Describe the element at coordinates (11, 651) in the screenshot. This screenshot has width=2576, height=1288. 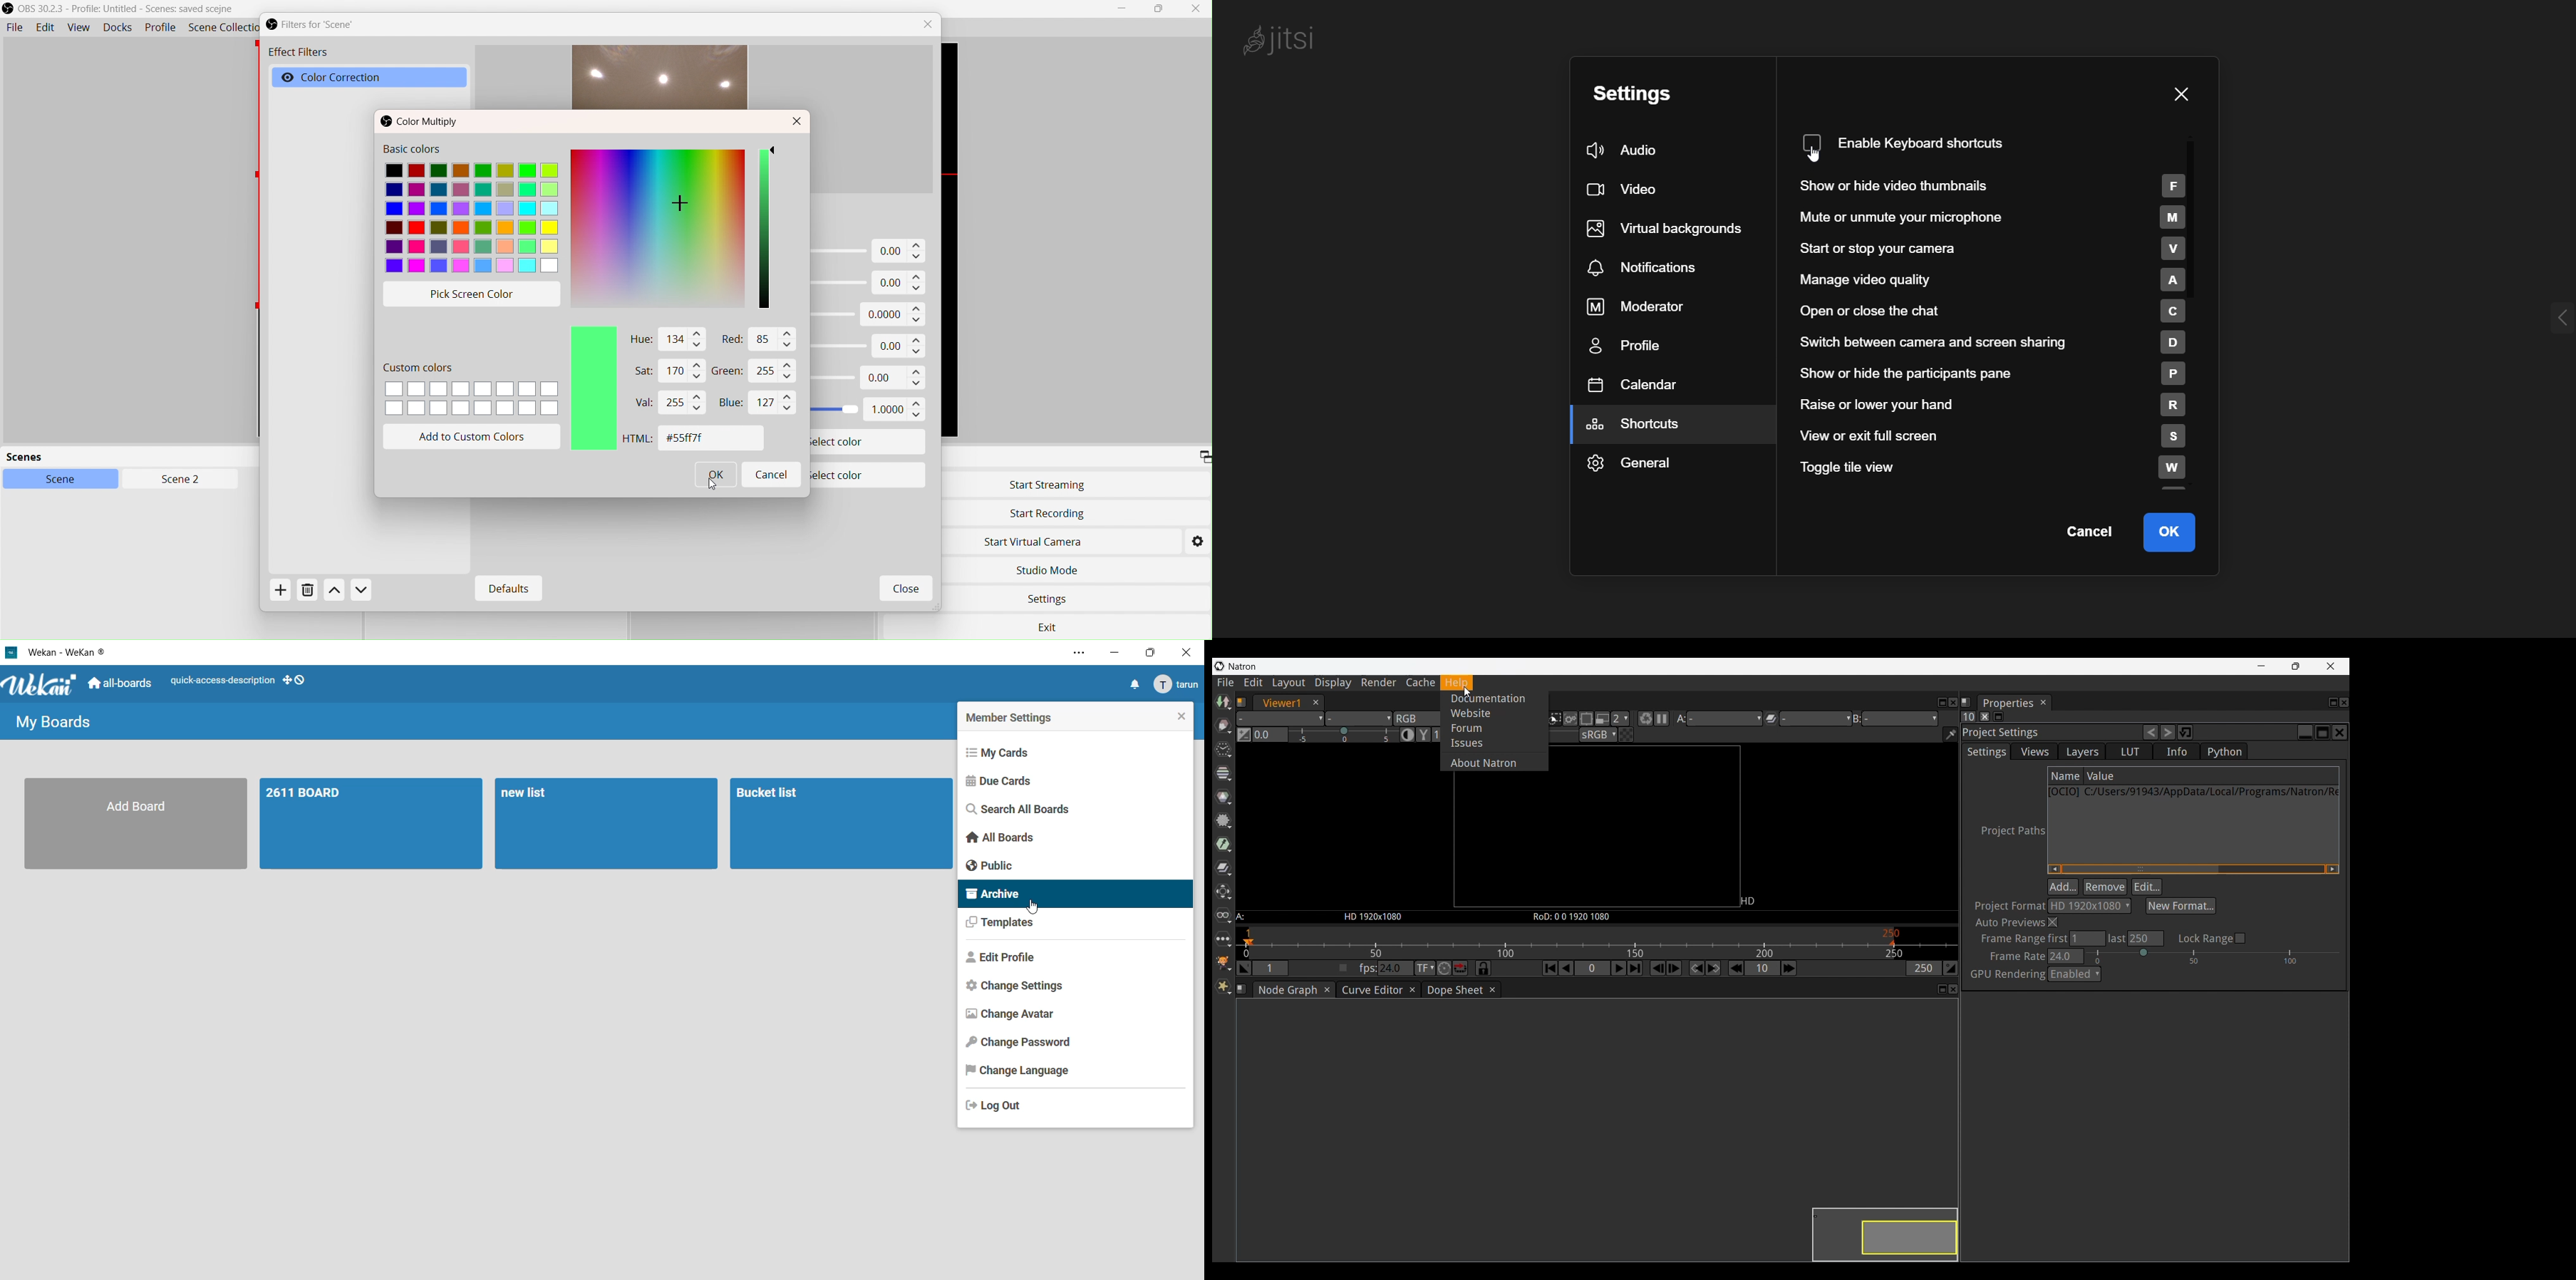
I see `wekan logo` at that location.